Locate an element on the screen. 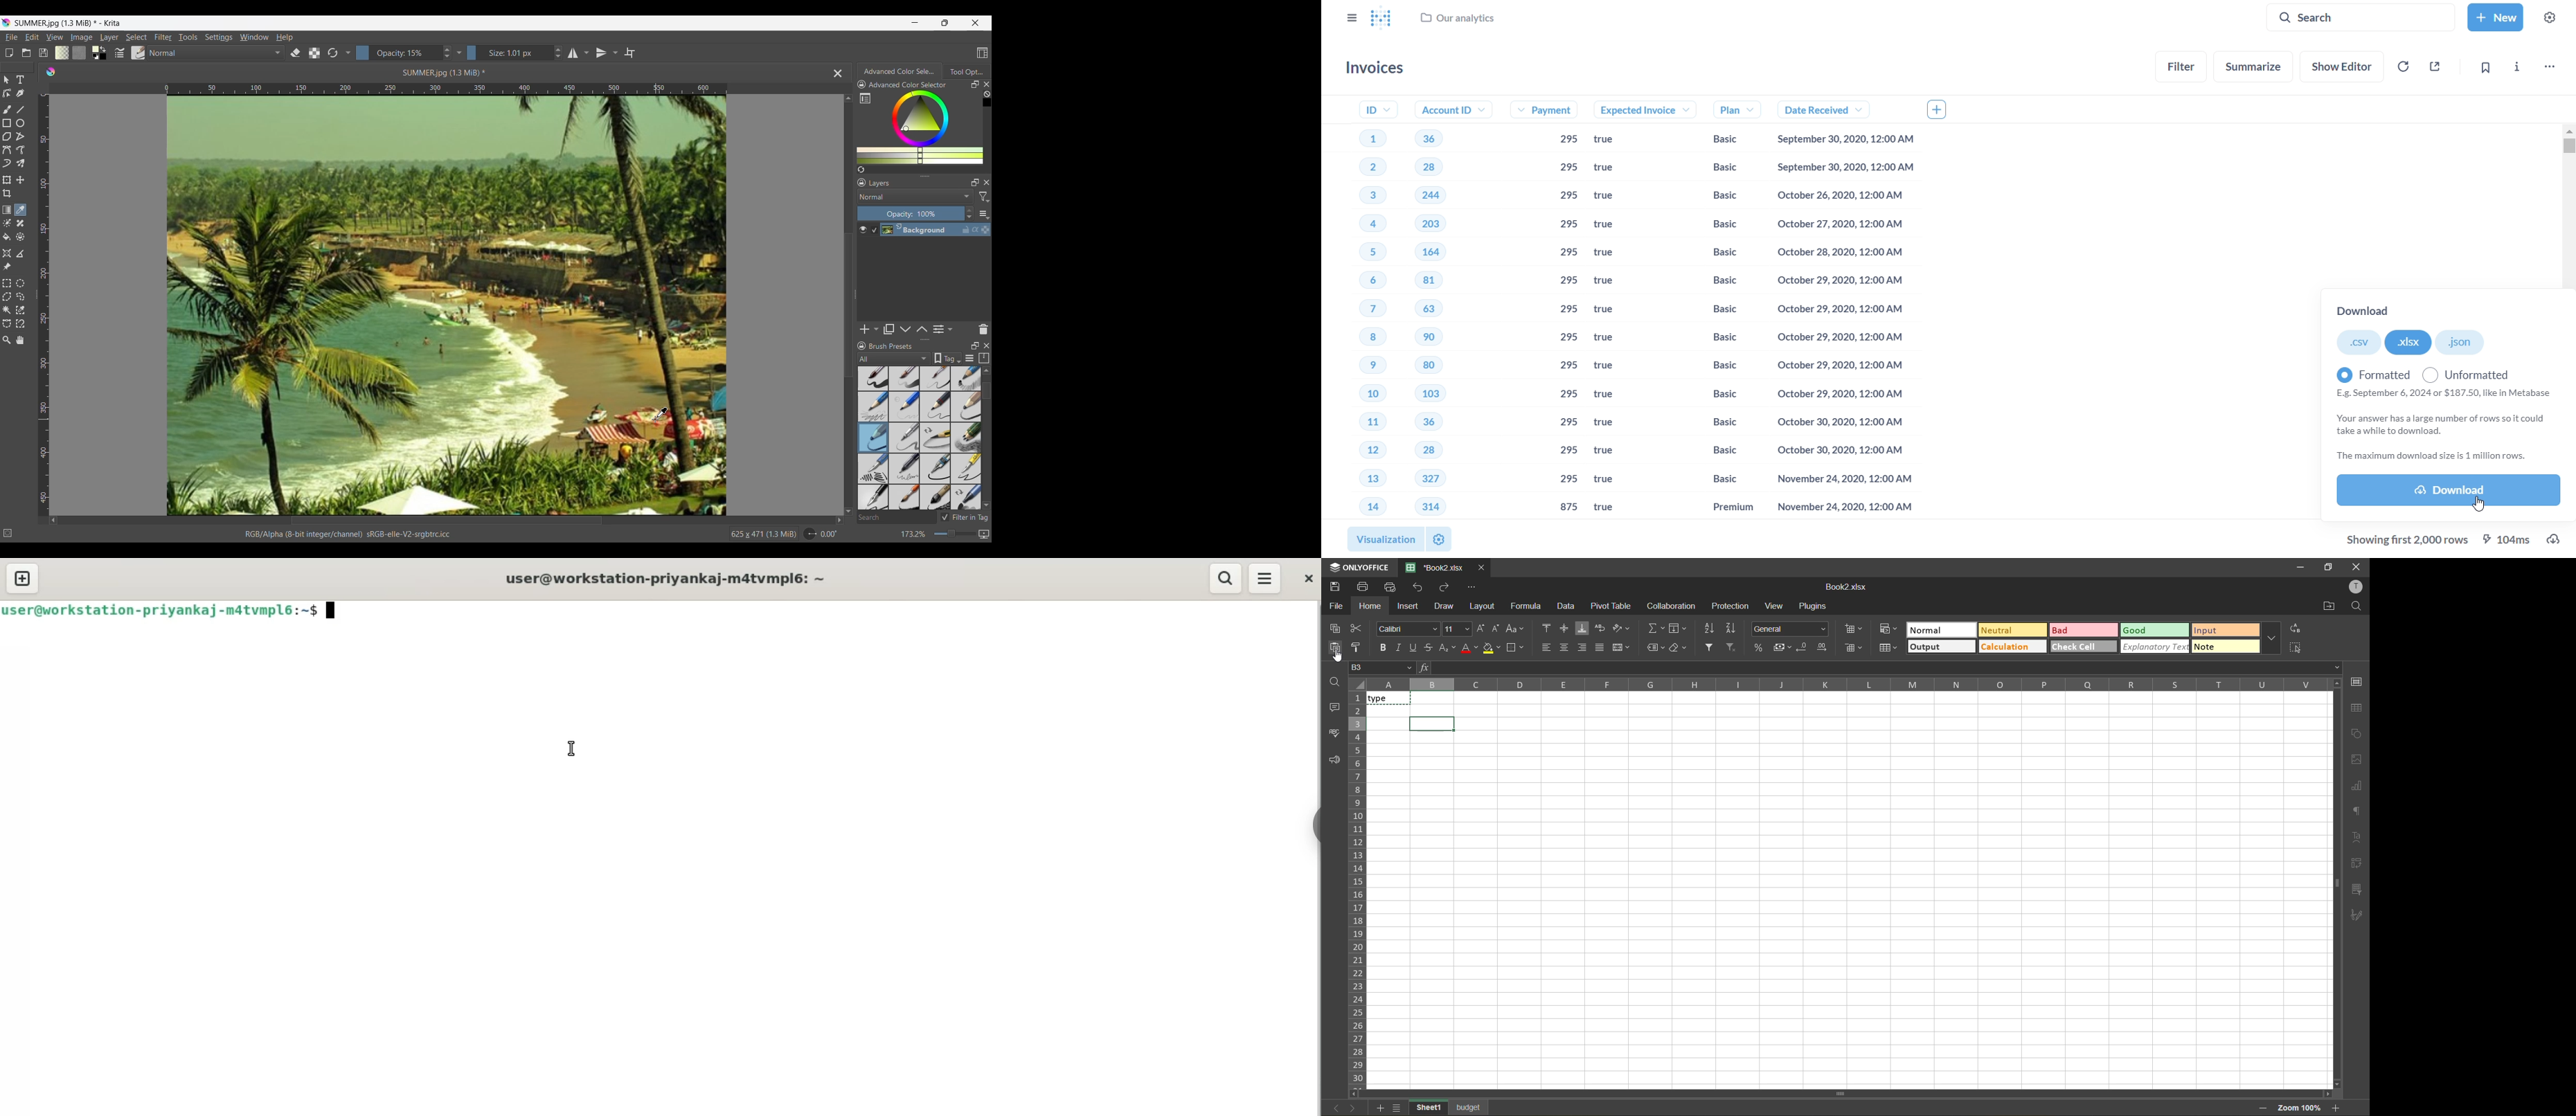 The height and width of the screenshot is (1120, 2576). call settings is located at coordinates (2358, 682).